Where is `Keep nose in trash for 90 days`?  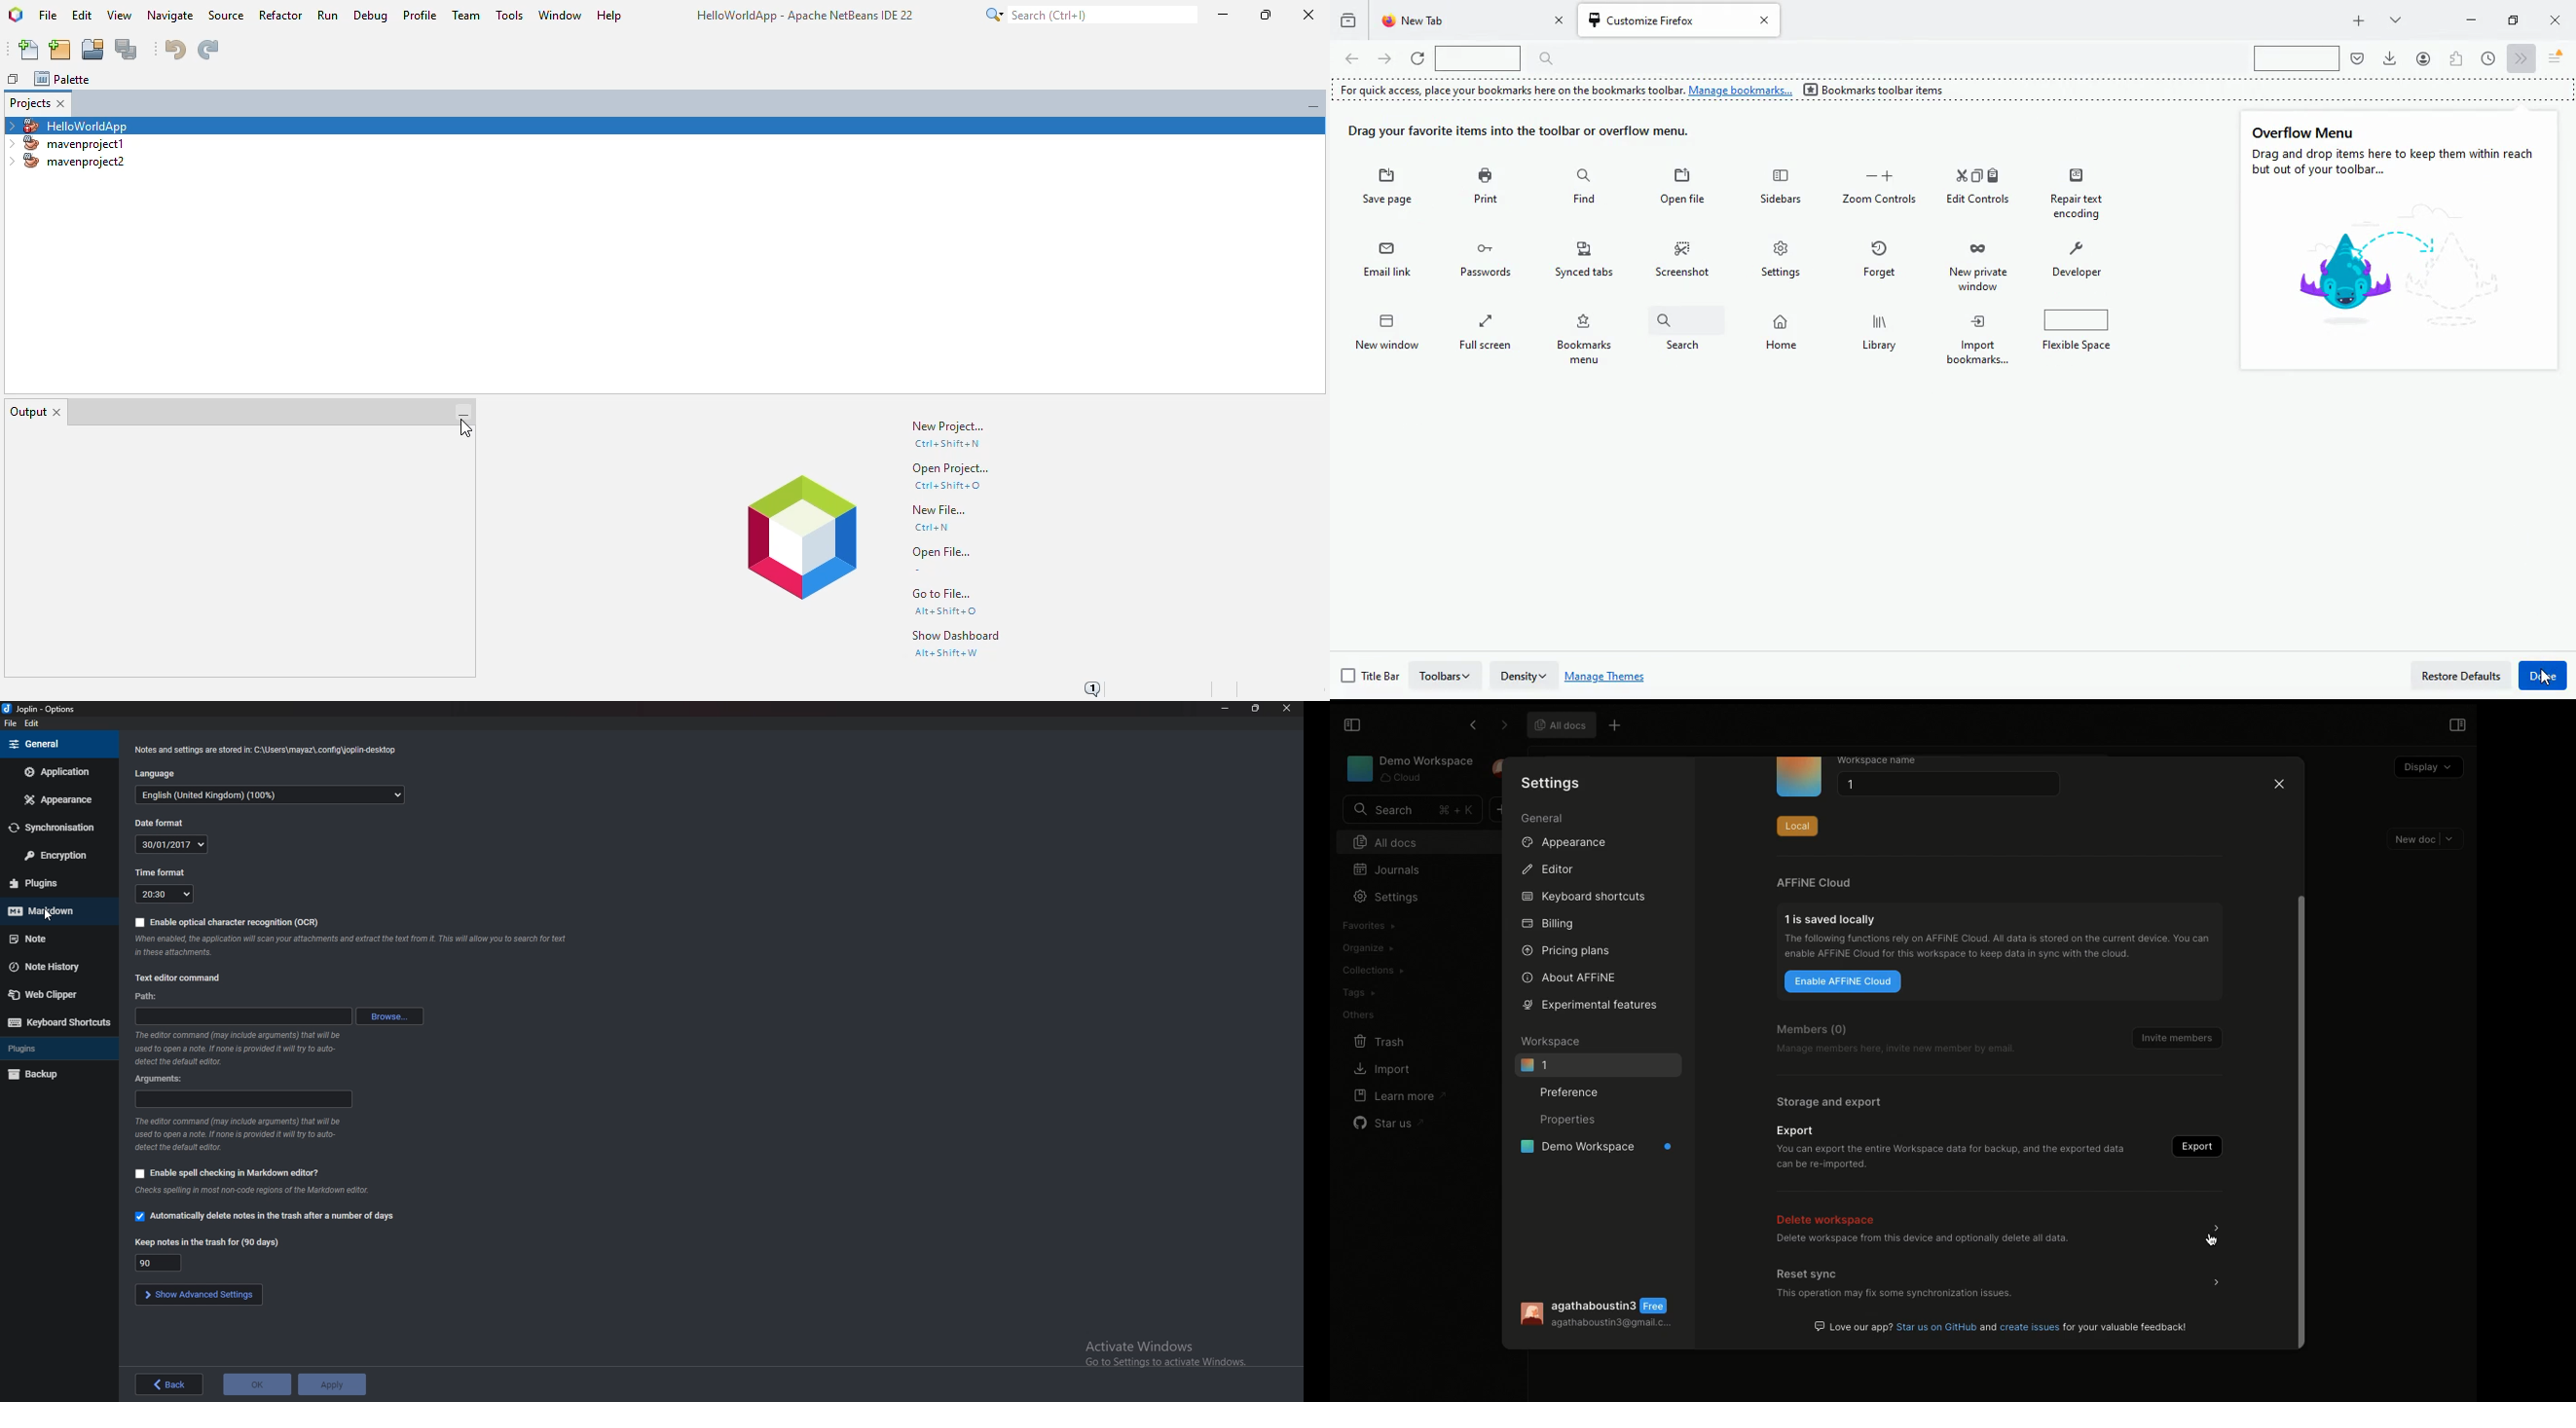
Keep nose in trash for 90 days is located at coordinates (158, 1263).